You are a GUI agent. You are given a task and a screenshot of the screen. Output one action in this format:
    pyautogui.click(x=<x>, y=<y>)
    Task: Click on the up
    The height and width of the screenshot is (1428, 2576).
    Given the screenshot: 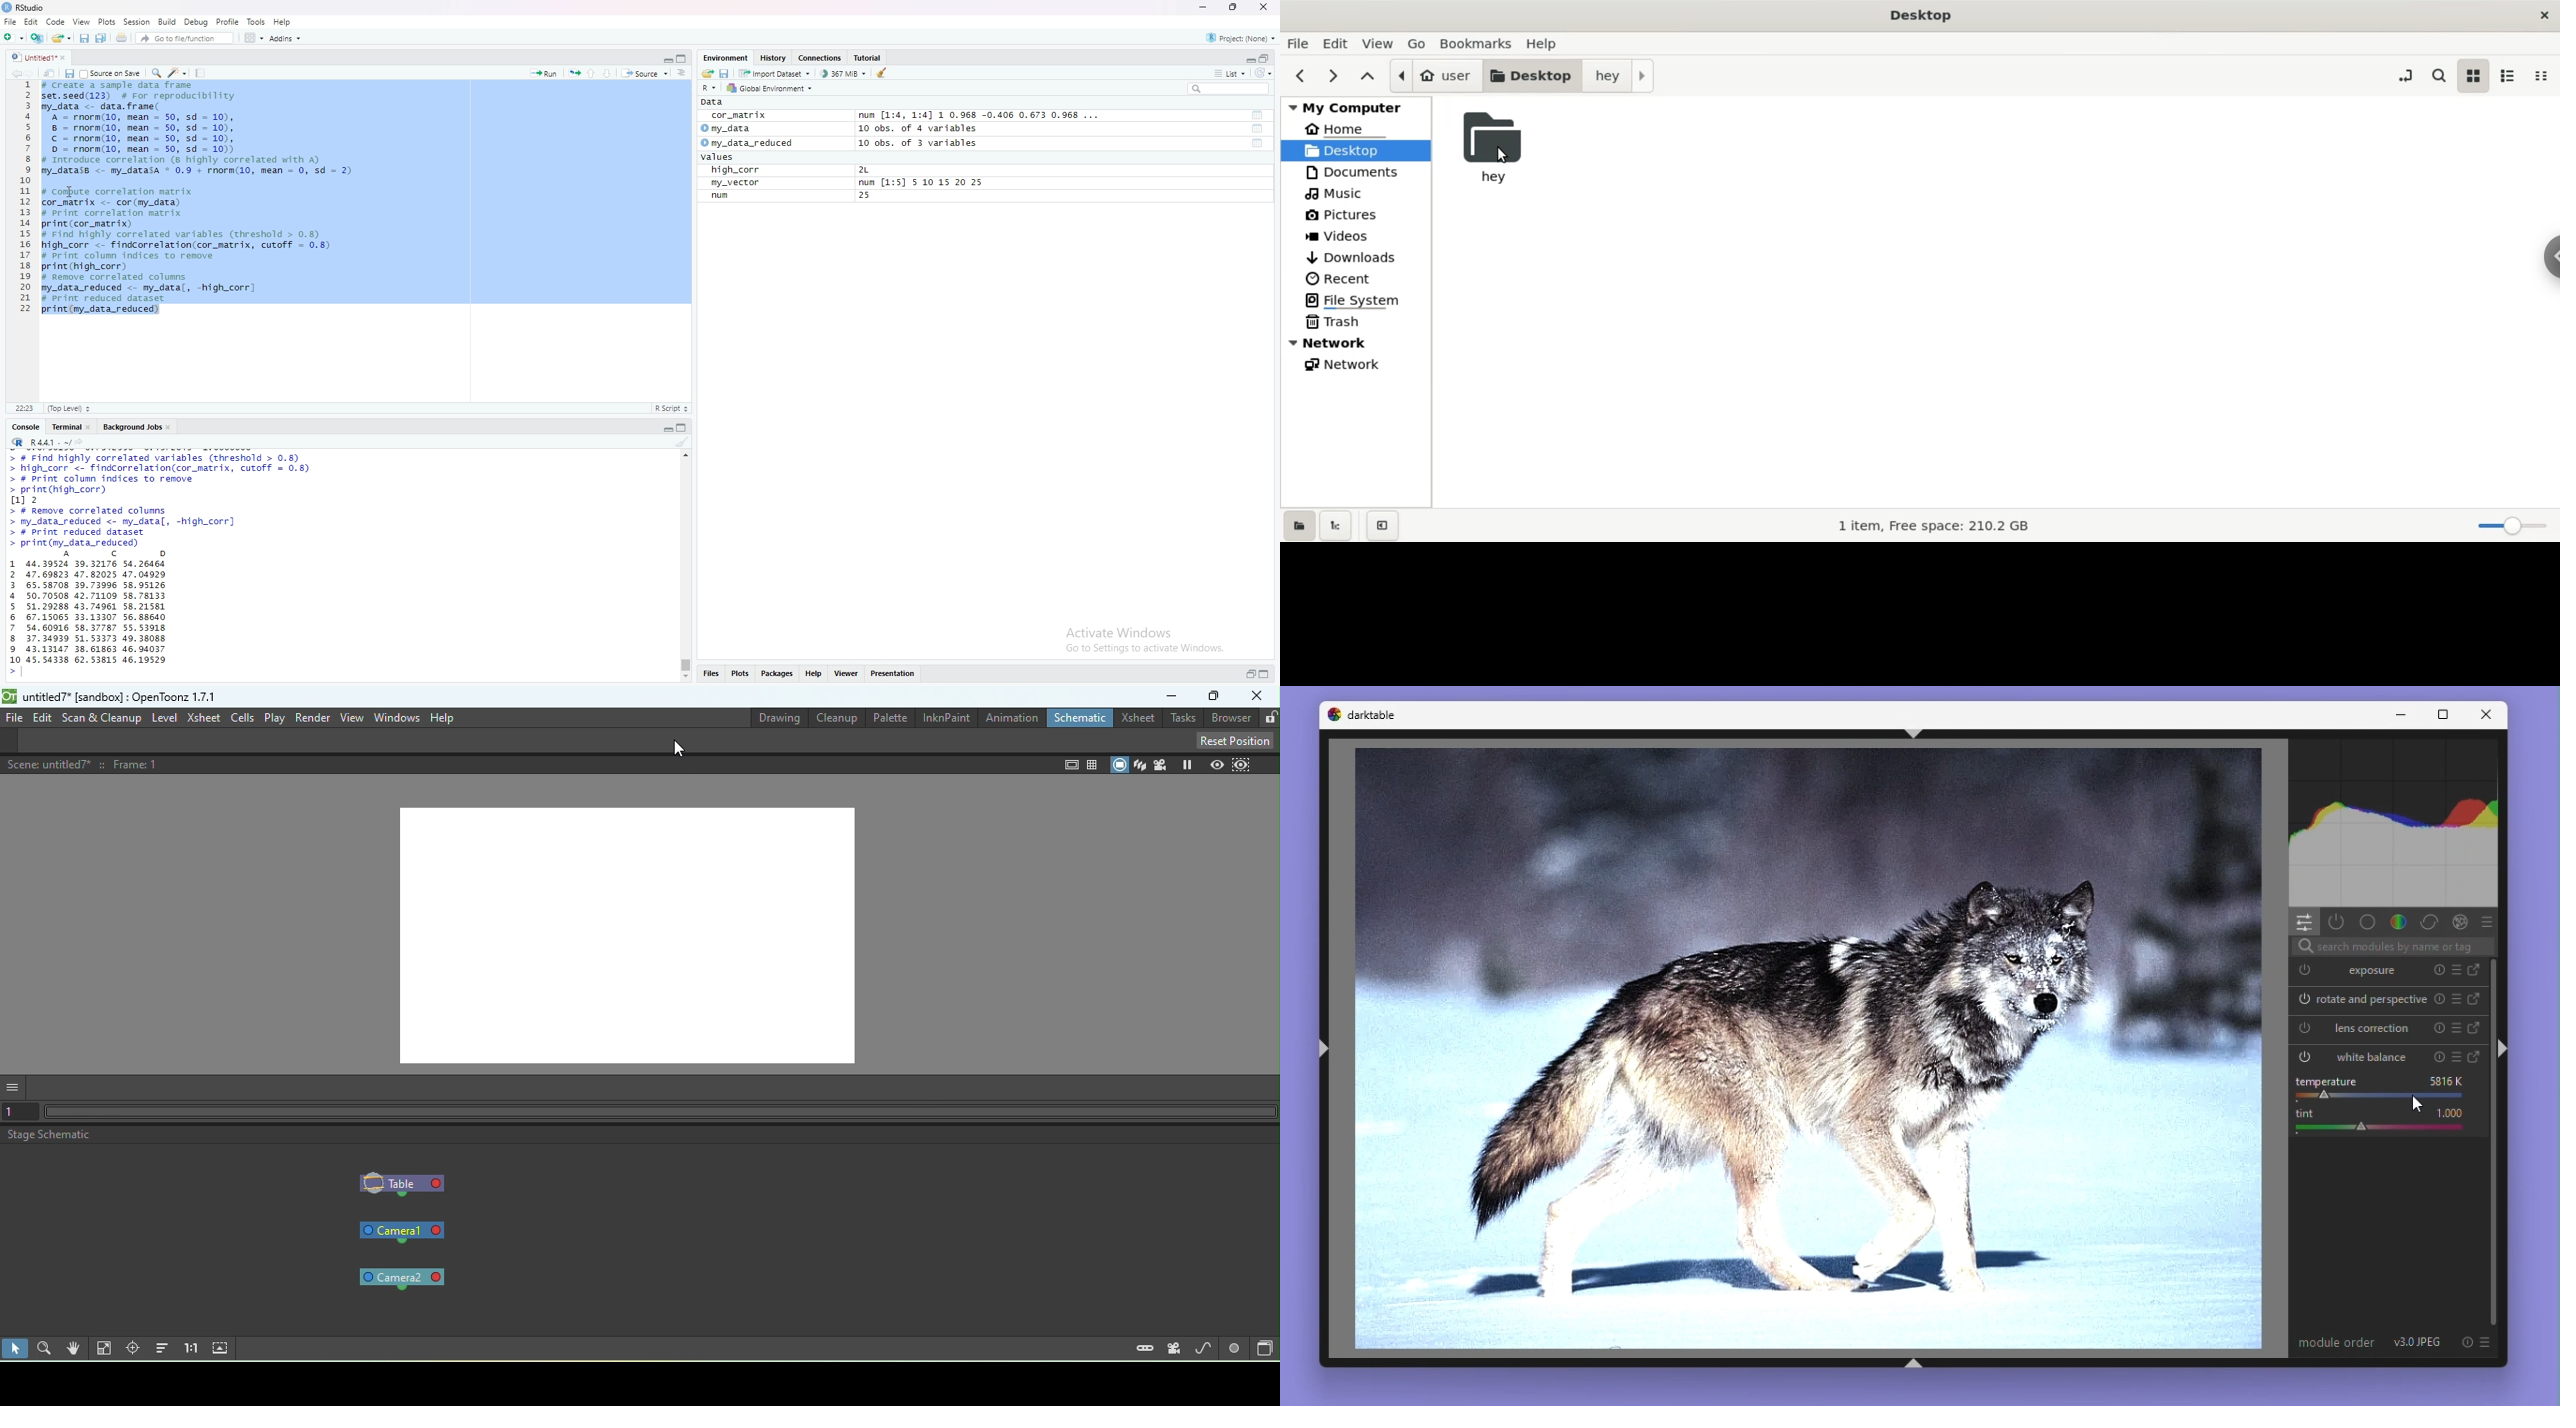 What is the action you would take?
    pyautogui.click(x=591, y=73)
    